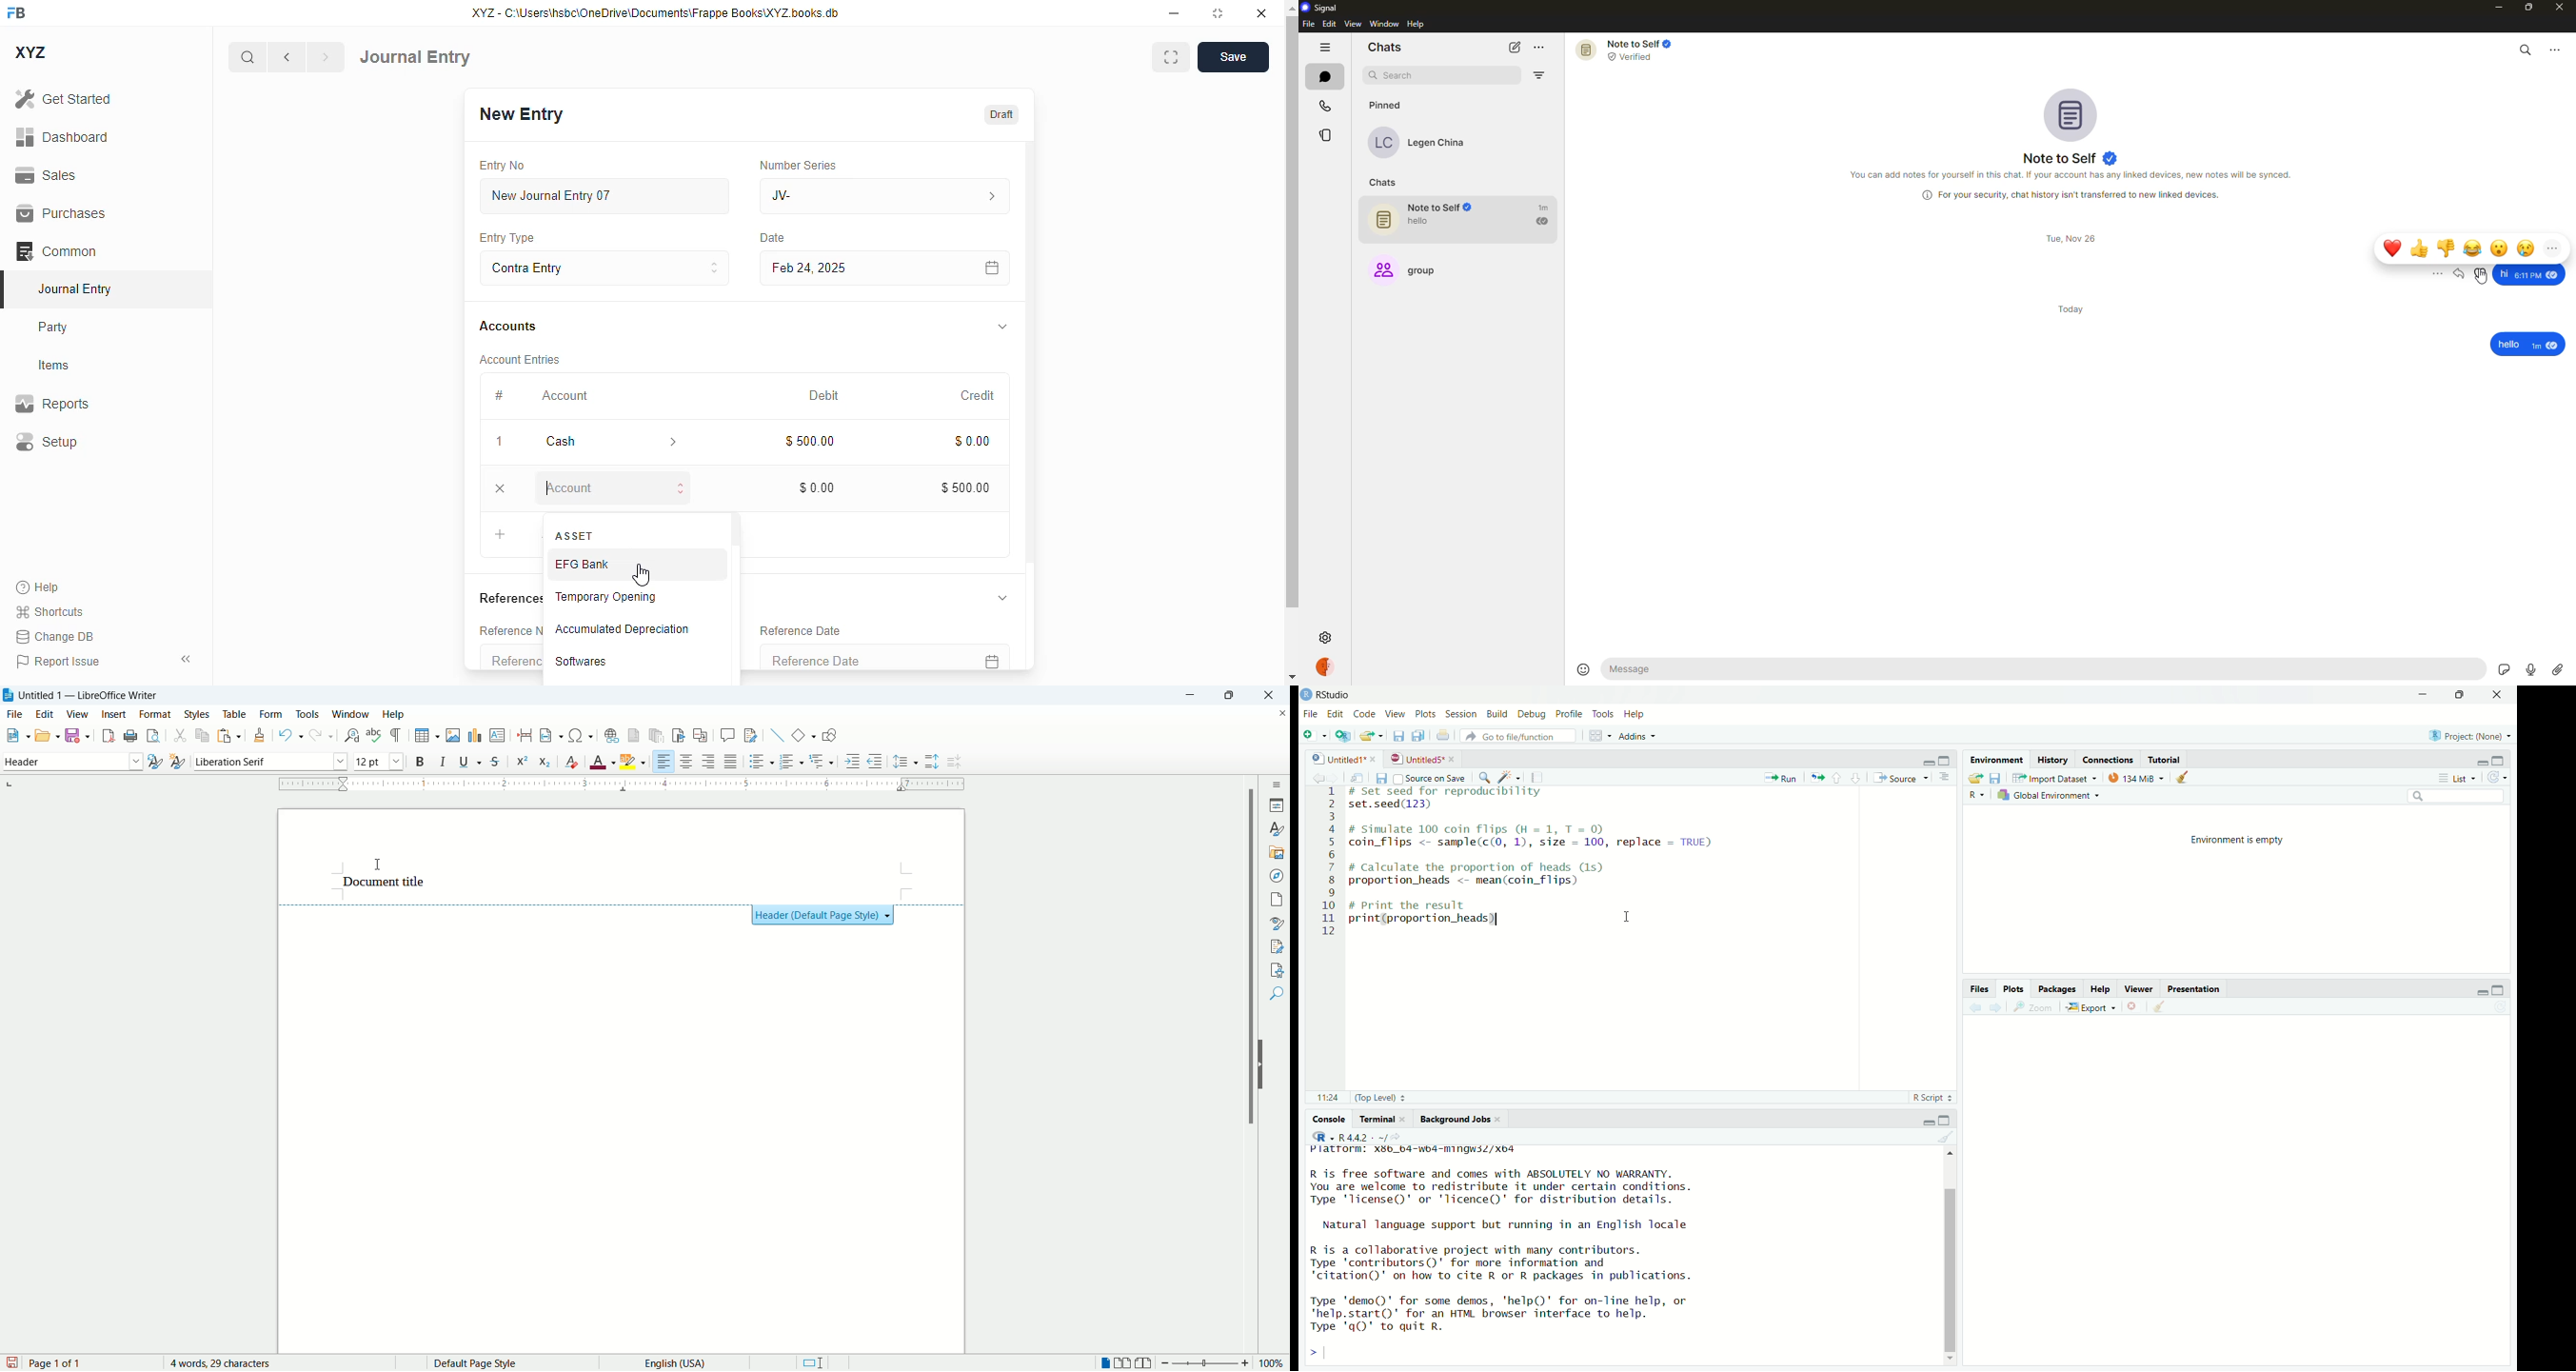 Image resolution: width=2576 pixels, height=1372 pixels. I want to click on sales, so click(46, 175).